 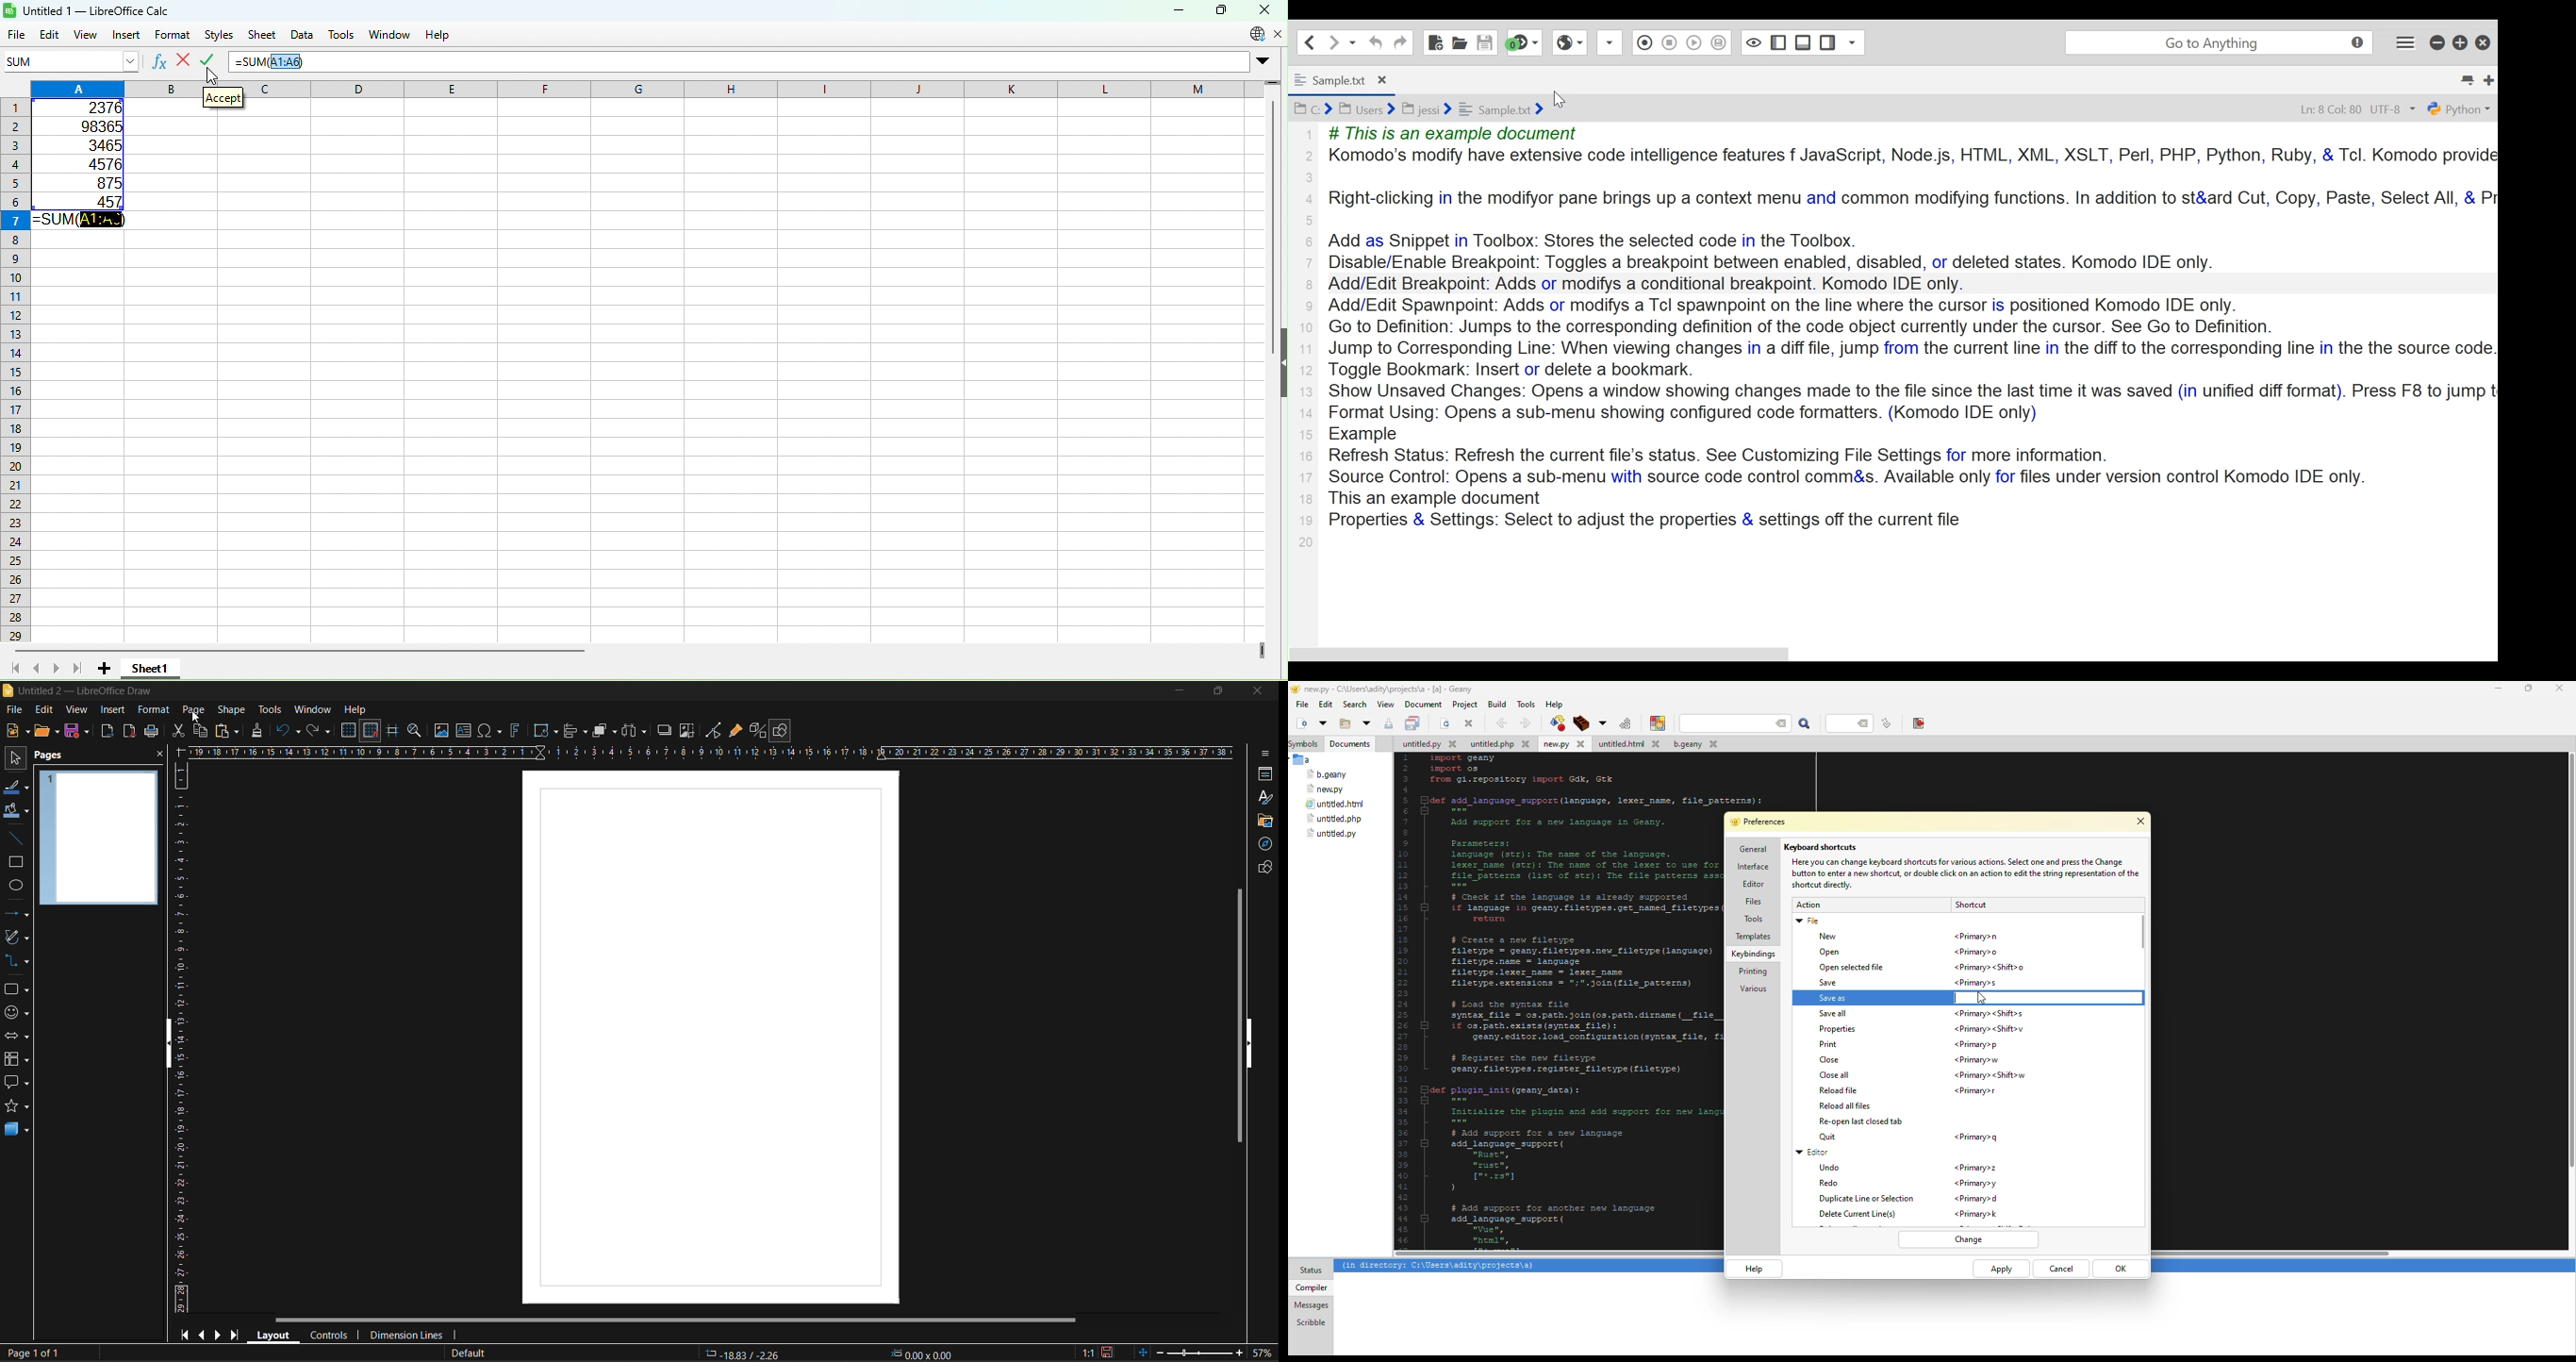 I want to click on Sheet, so click(x=264, y=37).